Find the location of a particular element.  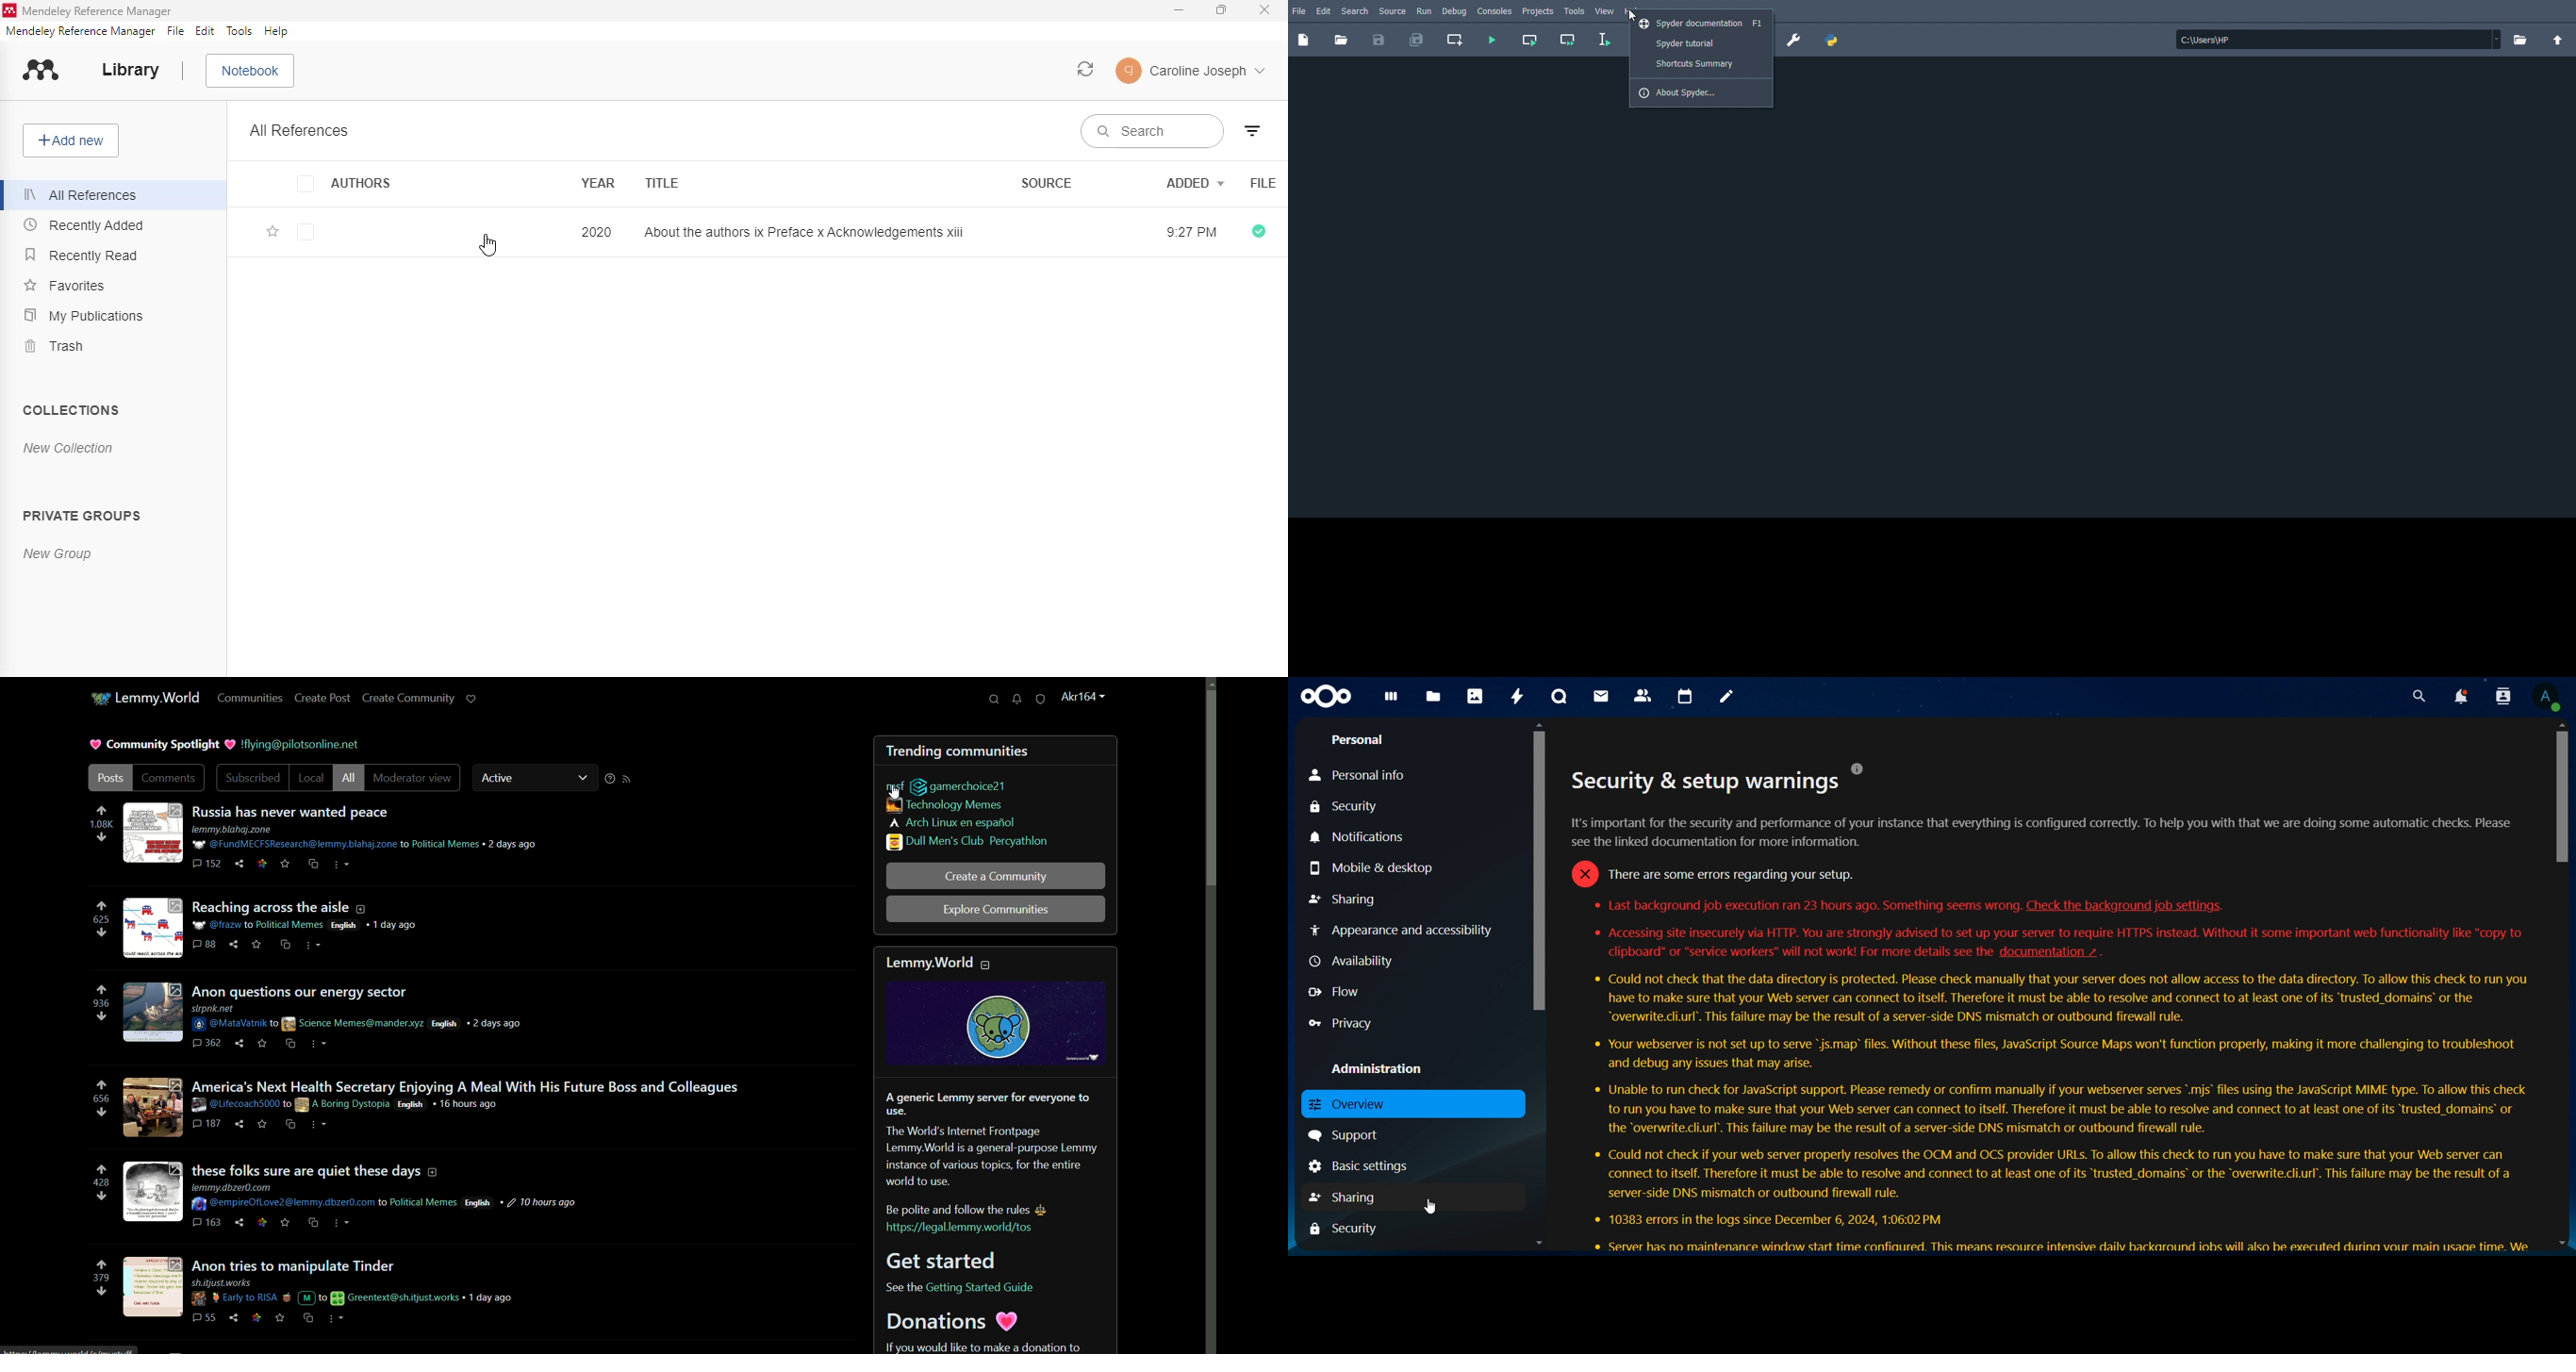

Change to parent directory is located at coordinates (2558, 39).